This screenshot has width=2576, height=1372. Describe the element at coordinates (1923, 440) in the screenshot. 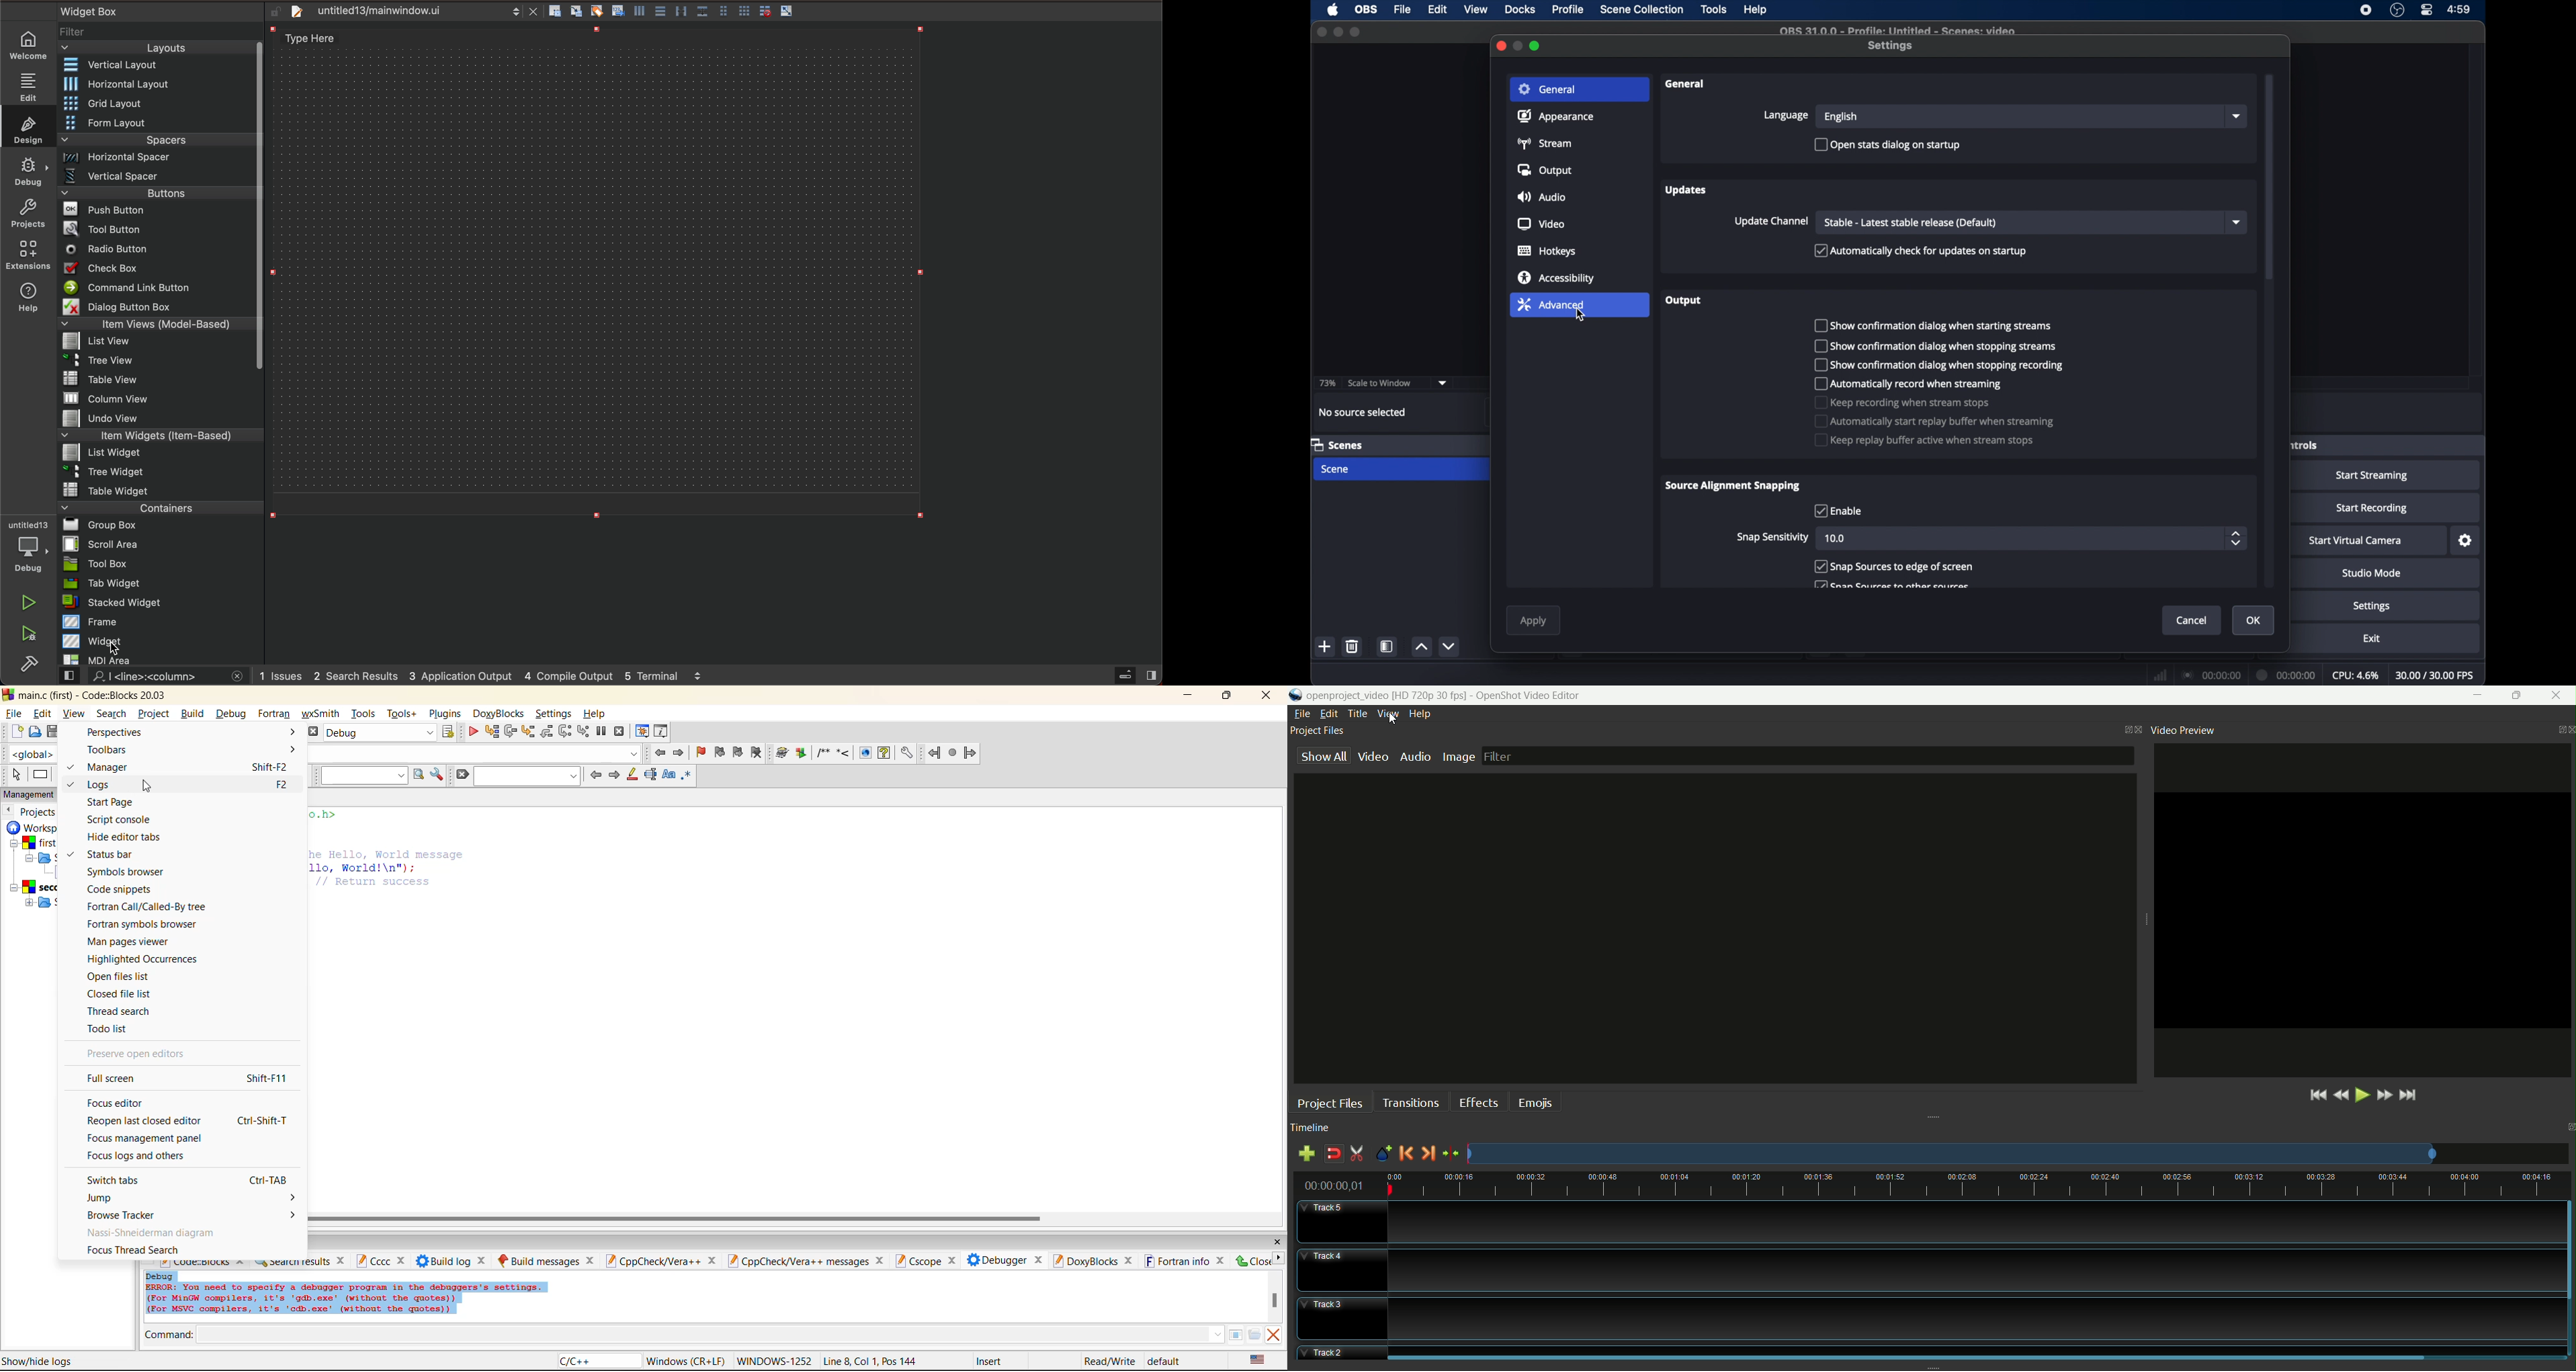

I see `keep replay  buffer active when stream stops` at that location.